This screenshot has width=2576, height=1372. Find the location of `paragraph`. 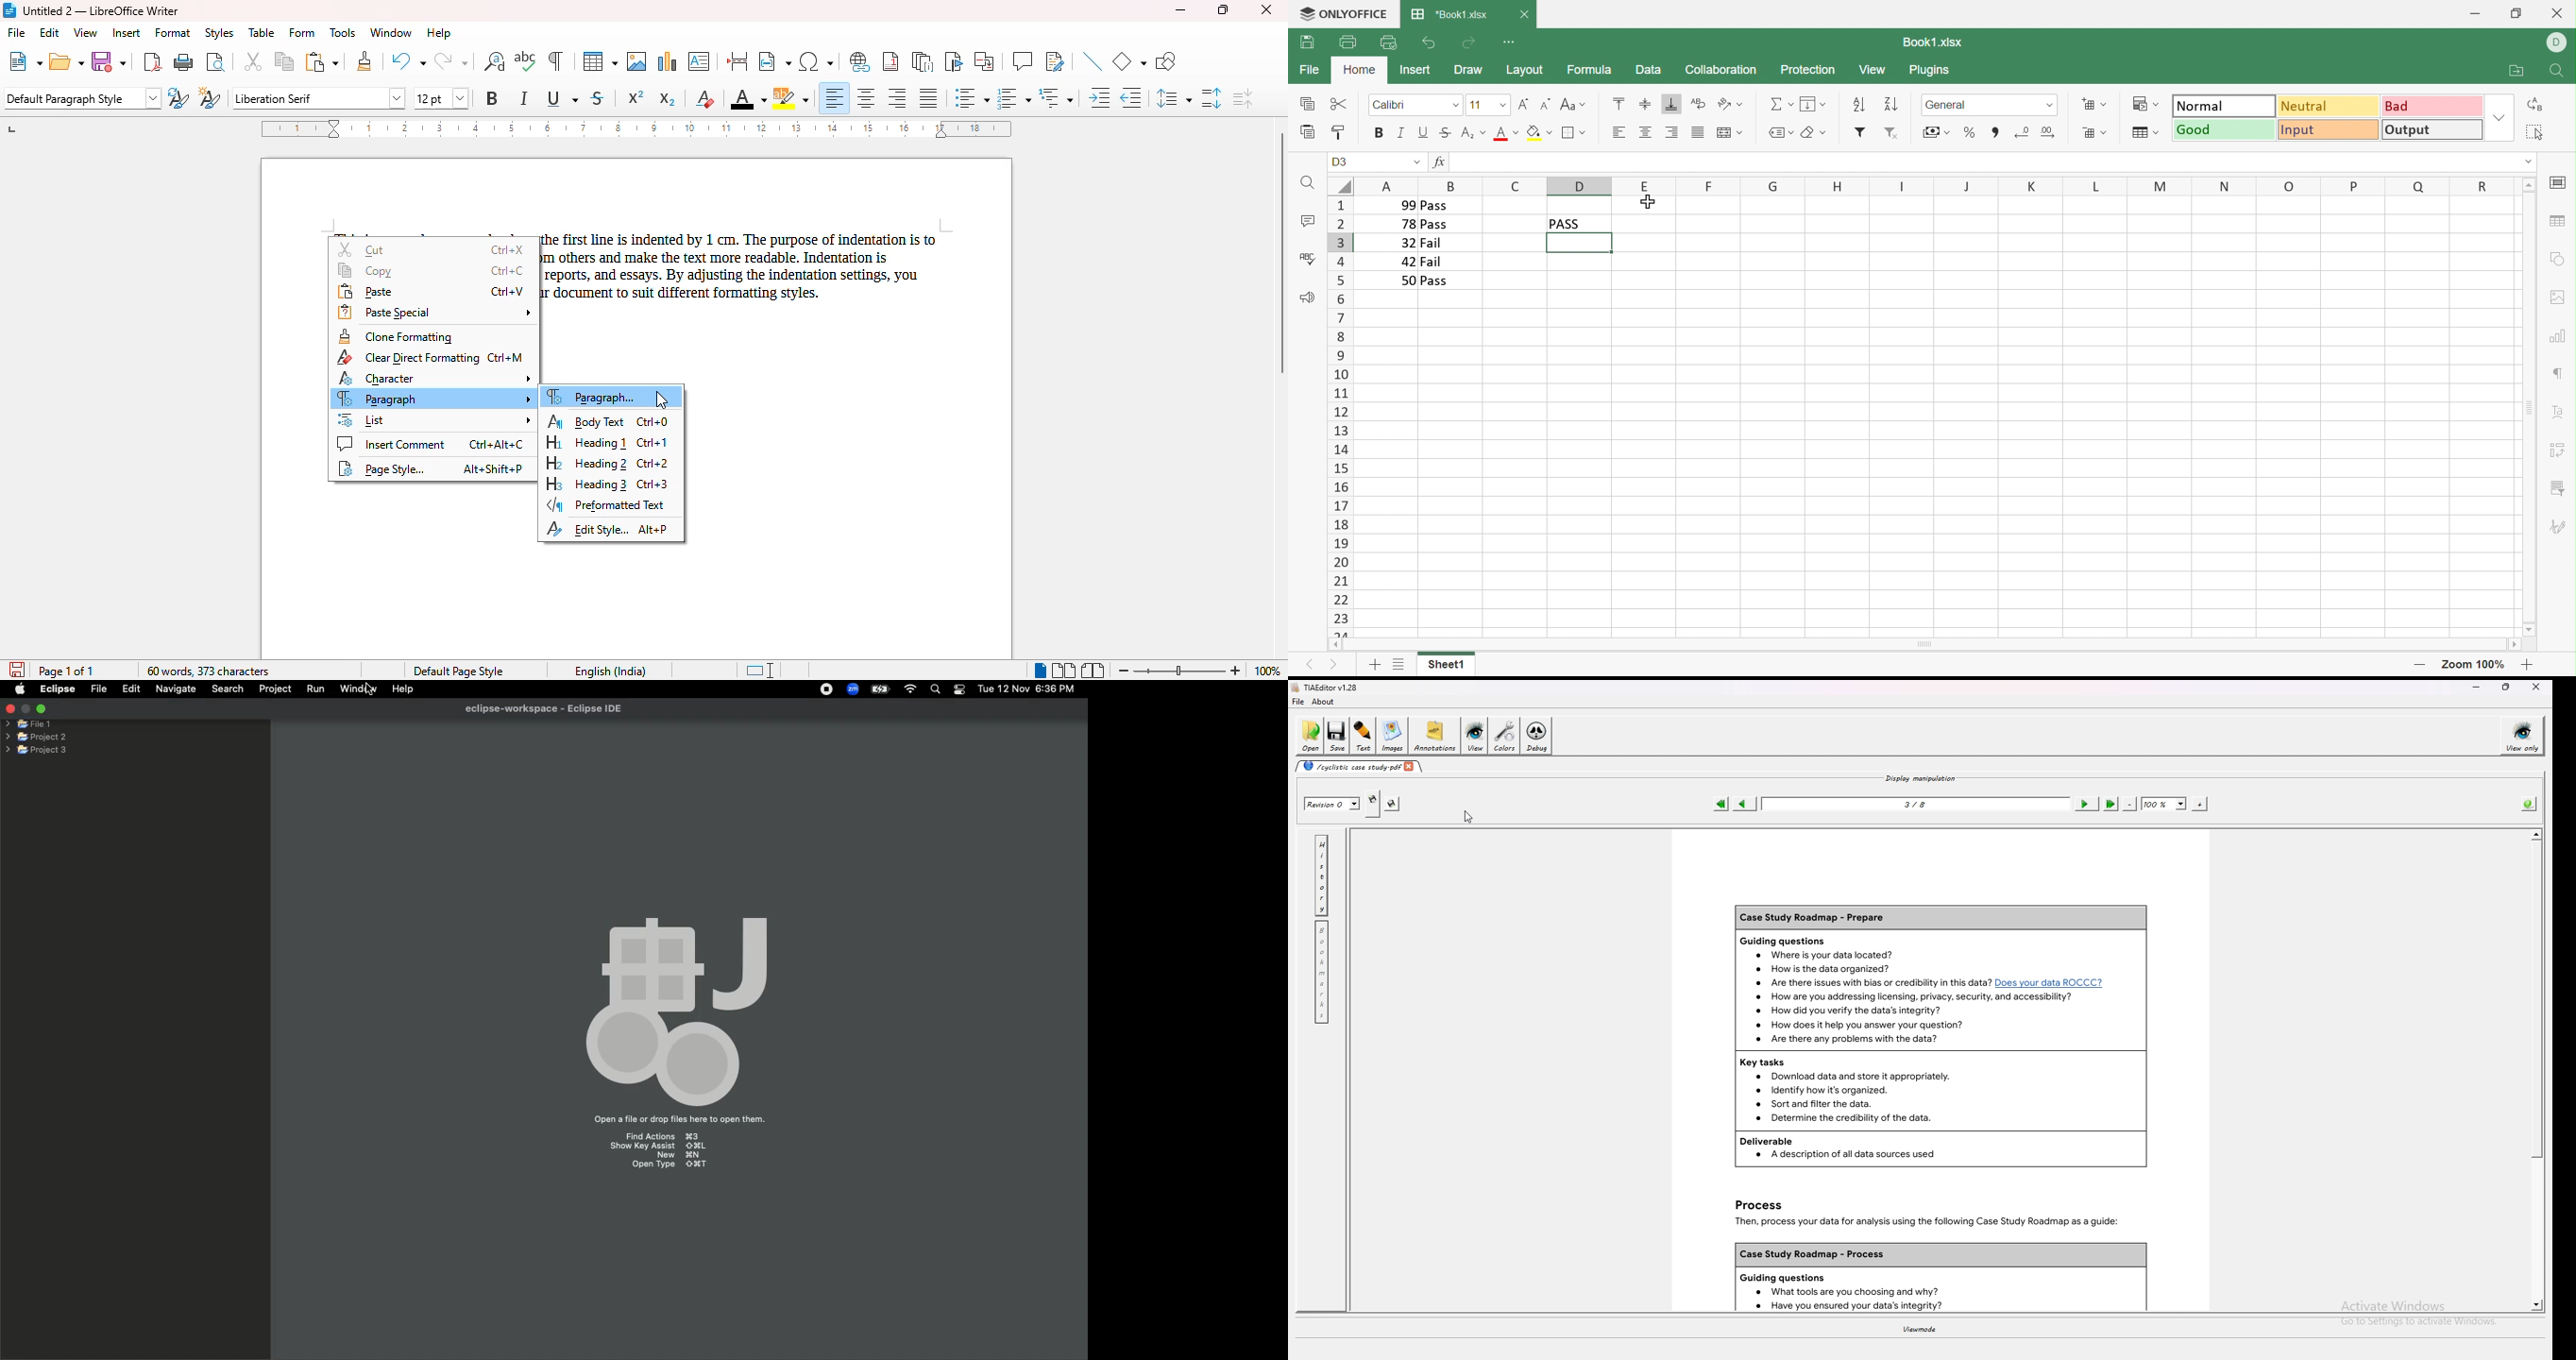

paragraph is located at coordinates (433, 399).